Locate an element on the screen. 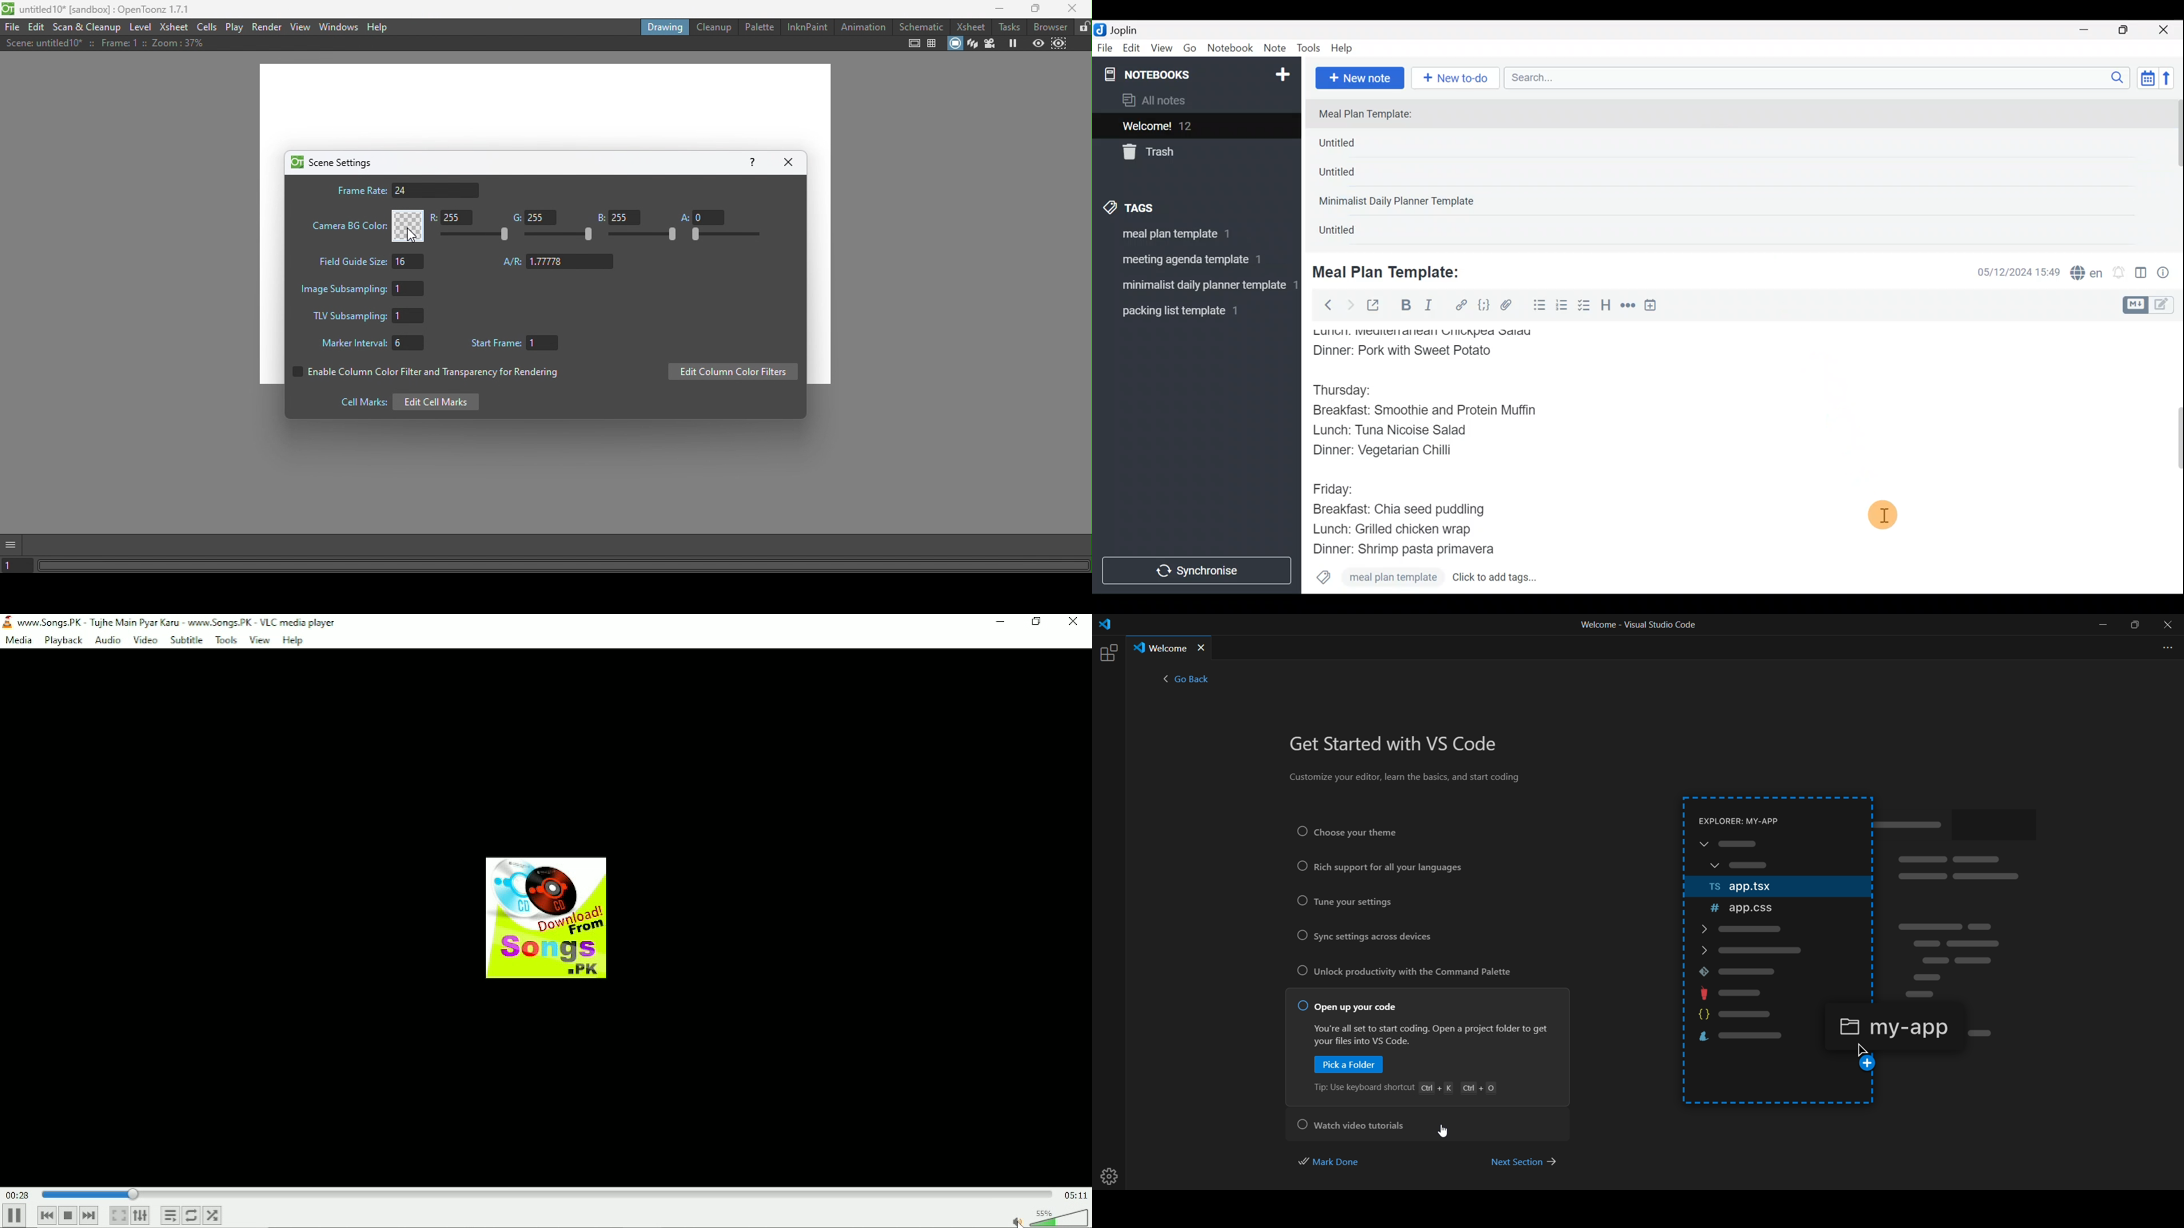 Image resolution: width=2184 pixels, height=1232 pixels. Checkbox is located at coordinates (1585, 306).